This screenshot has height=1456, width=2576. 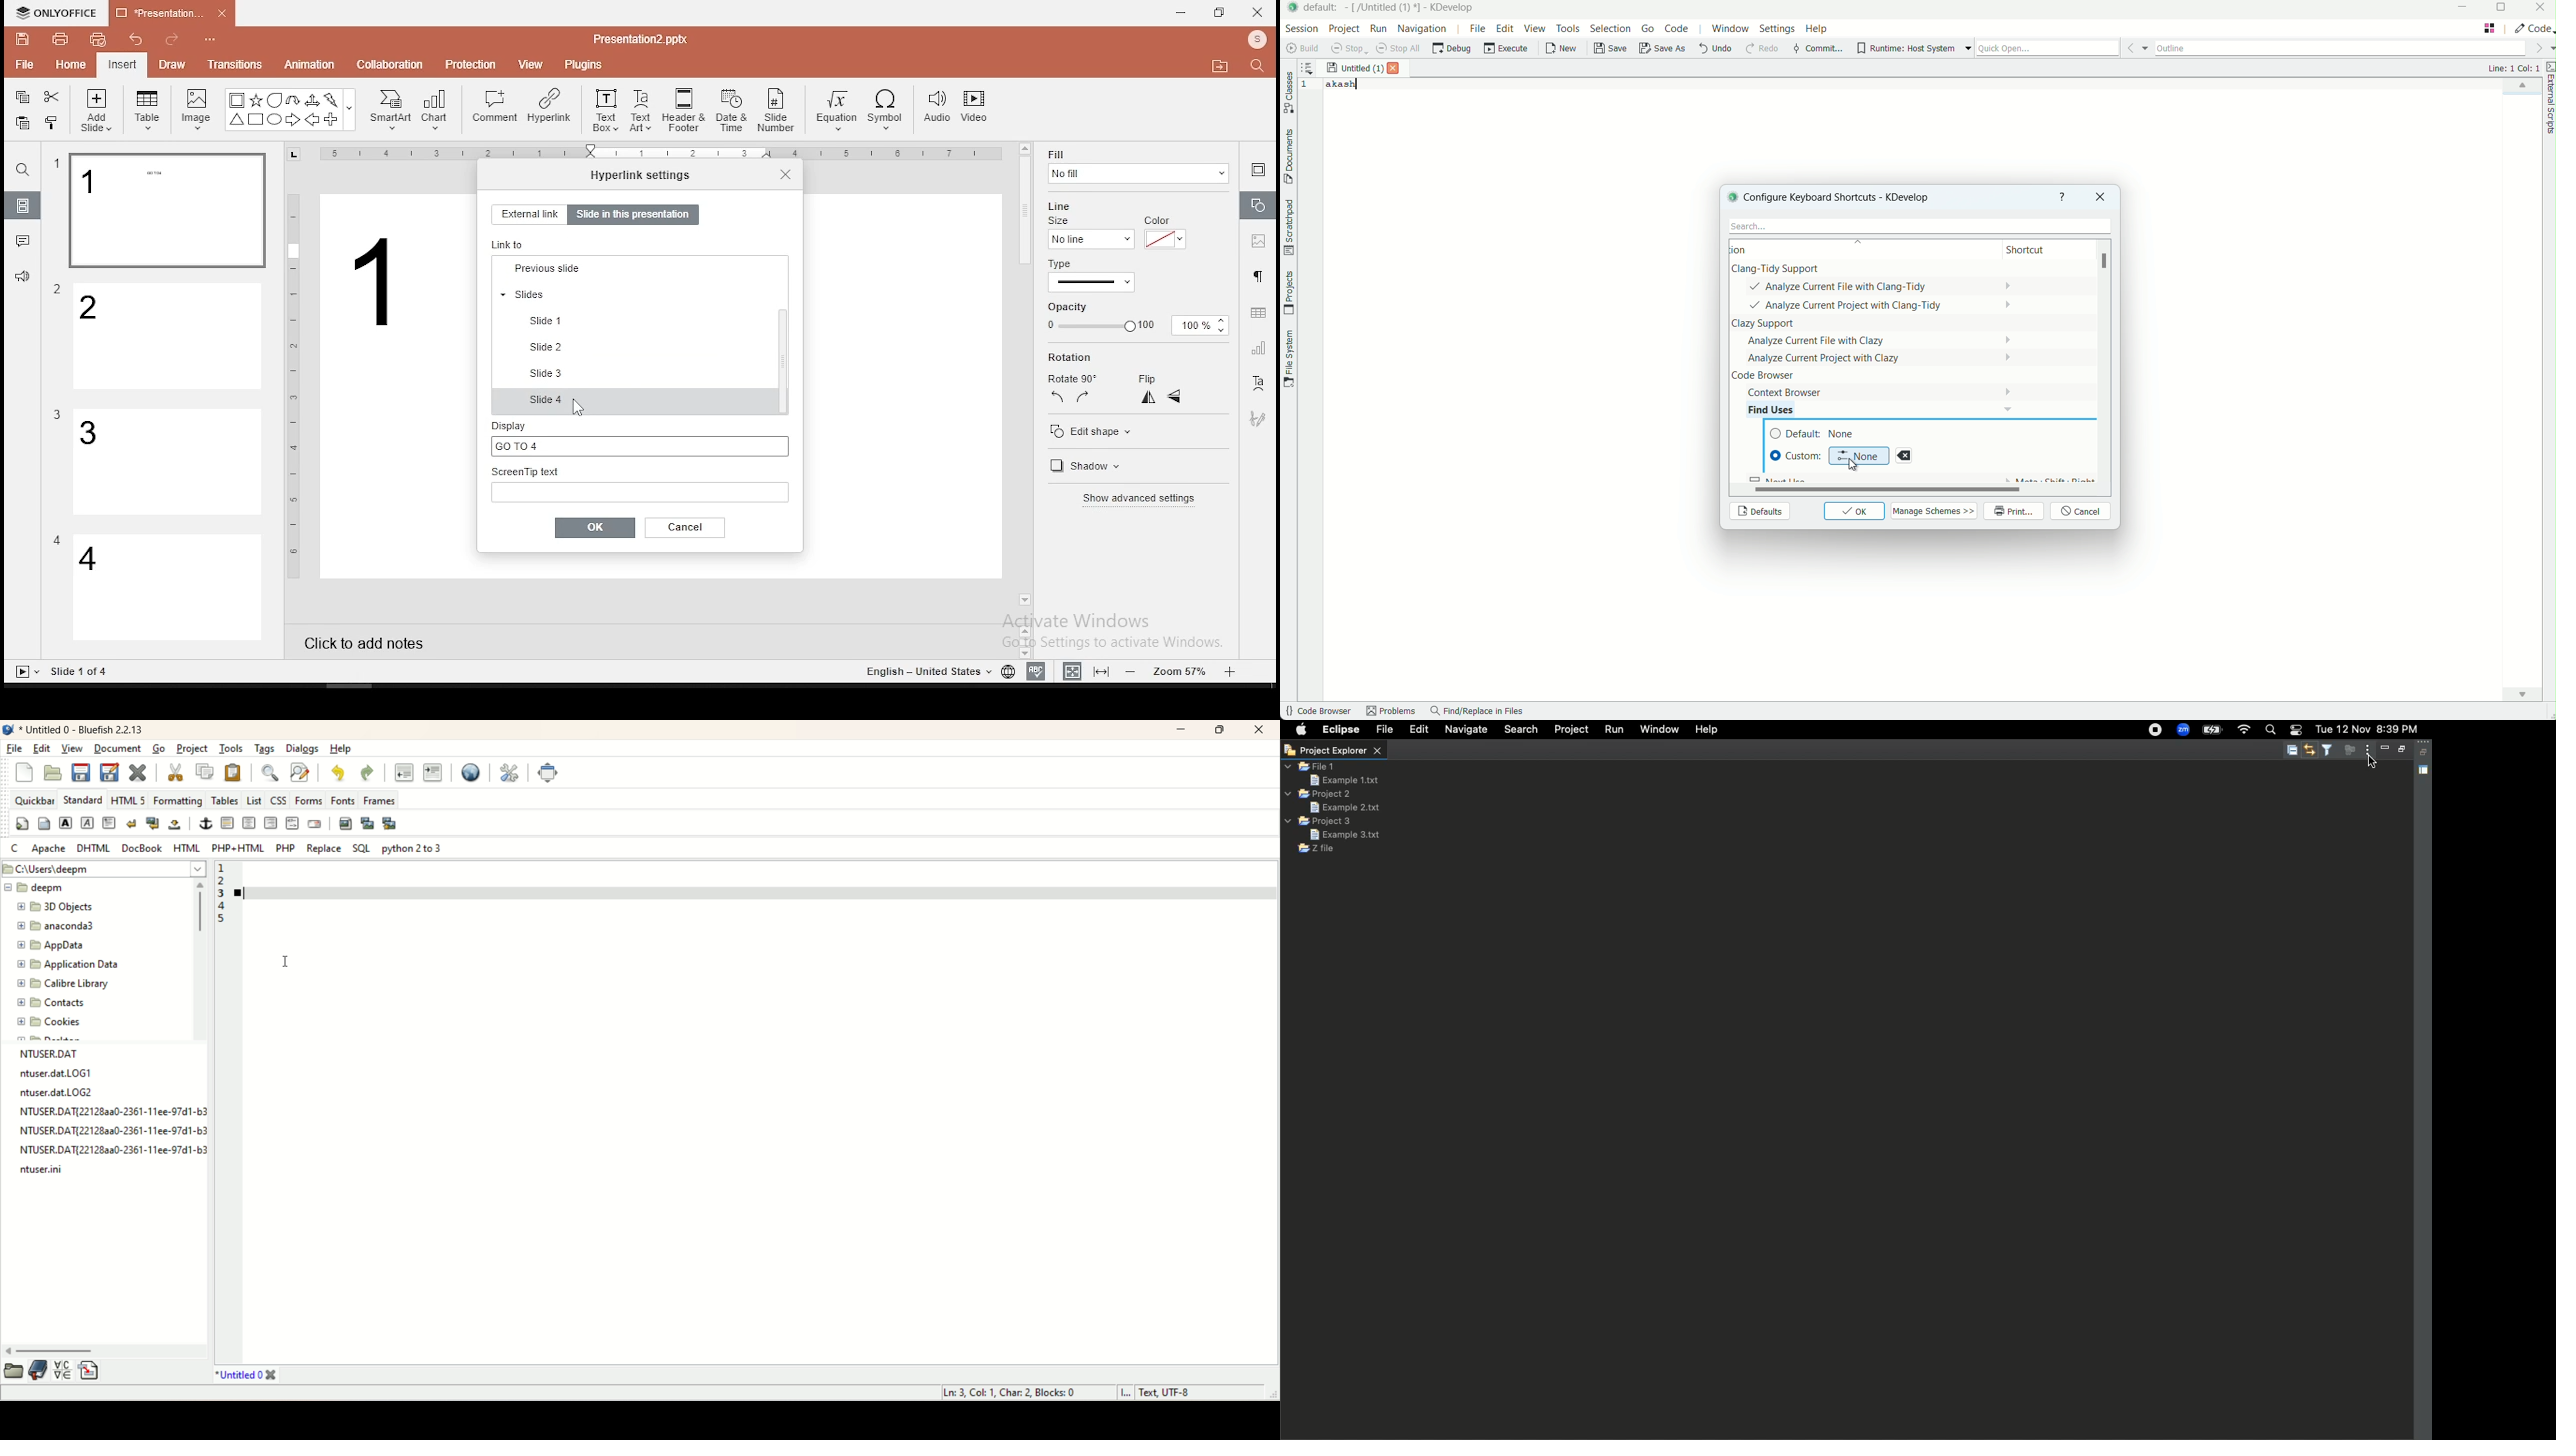 What do you see at coordinates (835, 111) in the screenshot?
I see `equation` at bounding box center [835, 111].